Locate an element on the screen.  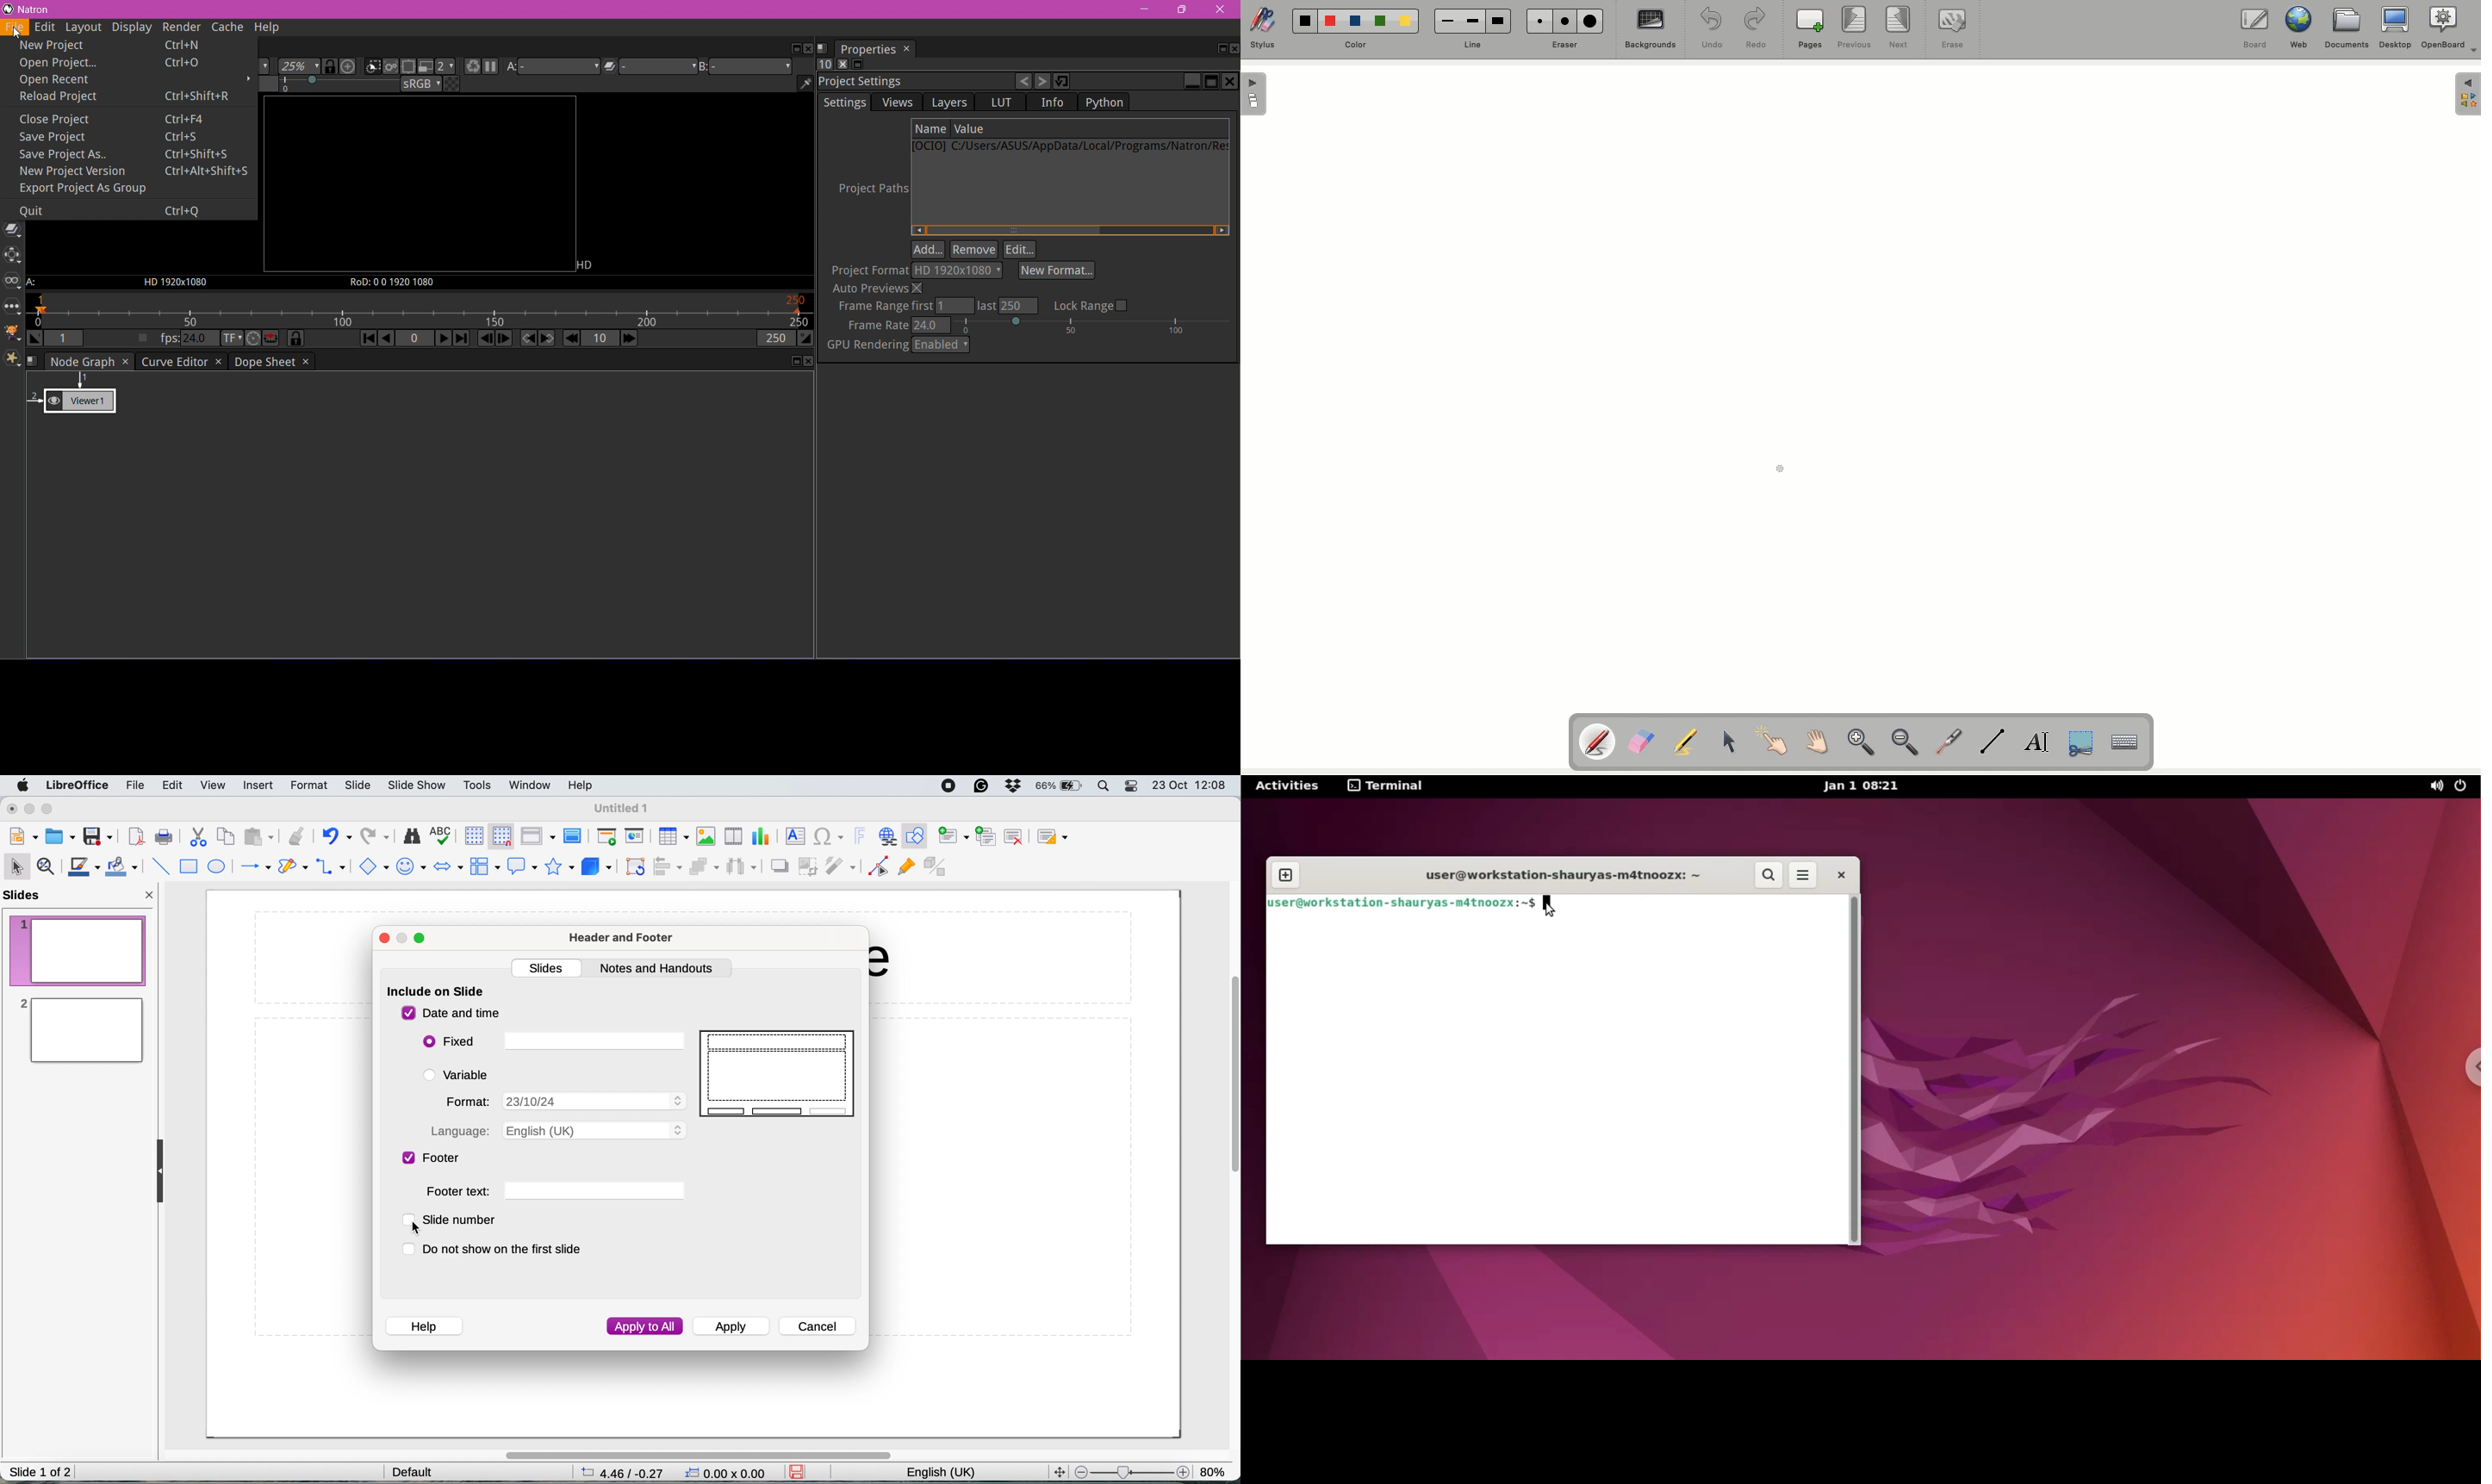
transformations is located at coordinates (637, 868).